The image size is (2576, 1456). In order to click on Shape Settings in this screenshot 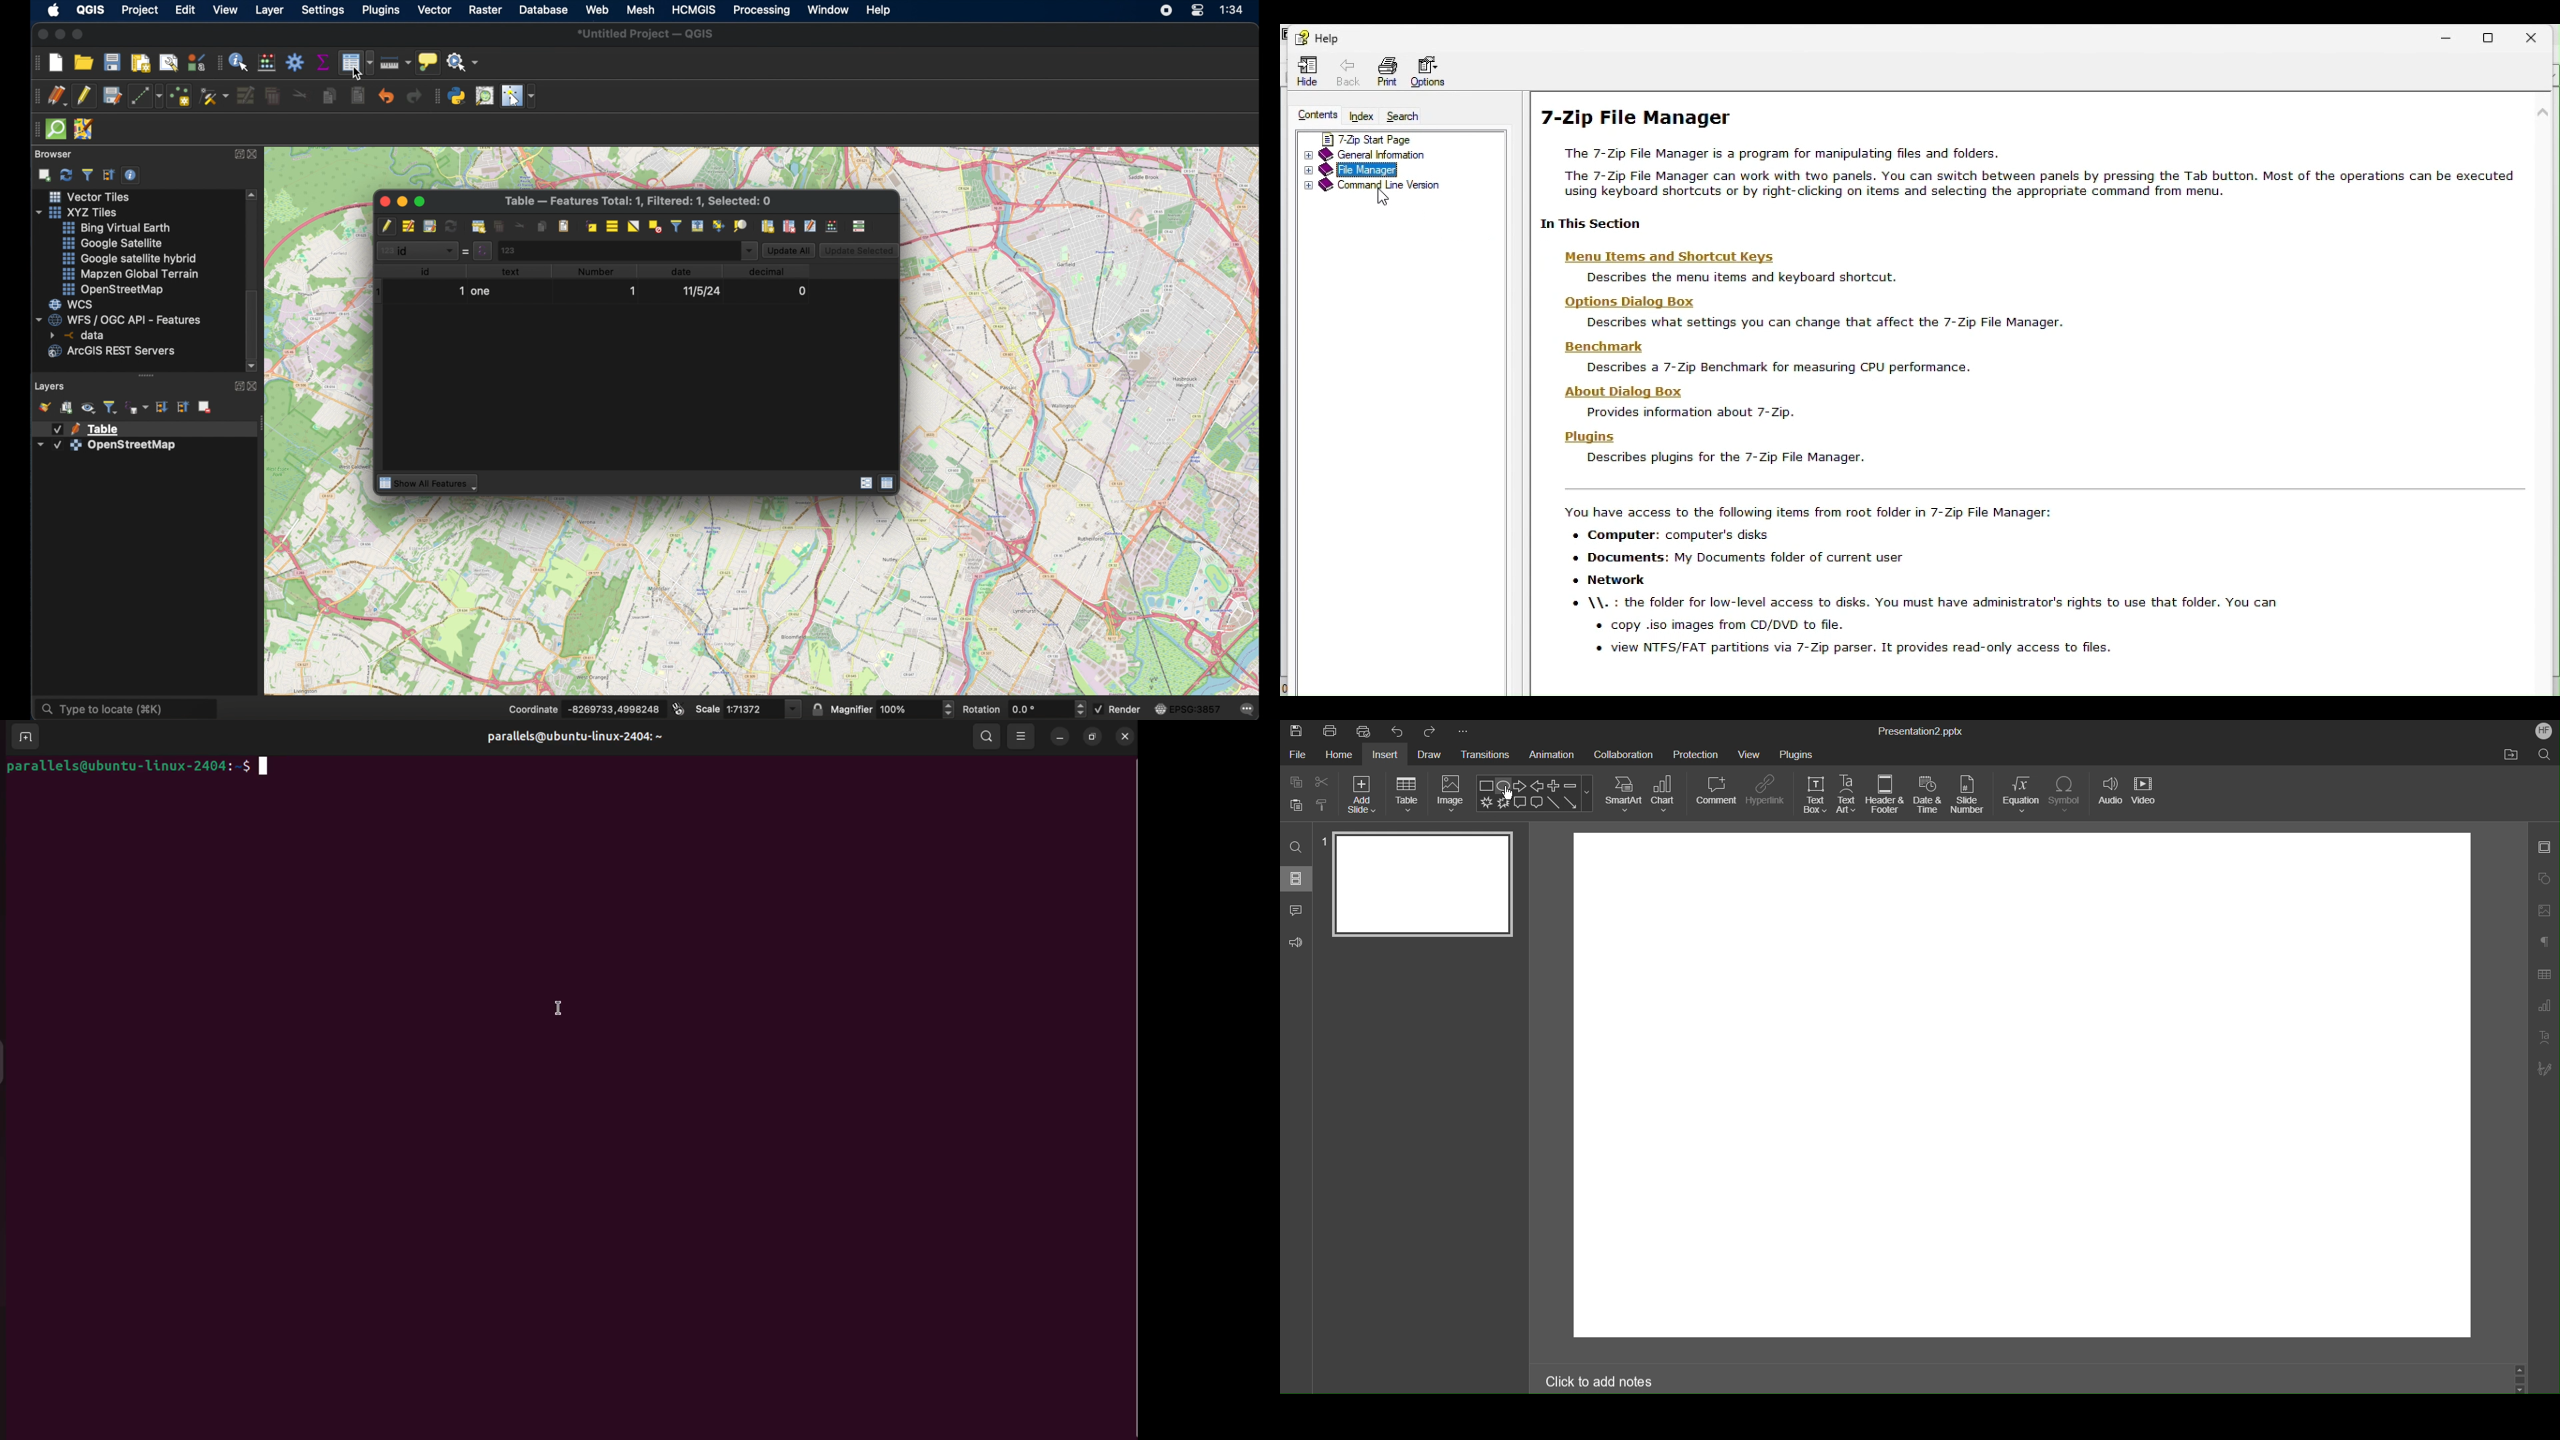, I will do `click(2545, 877)`.